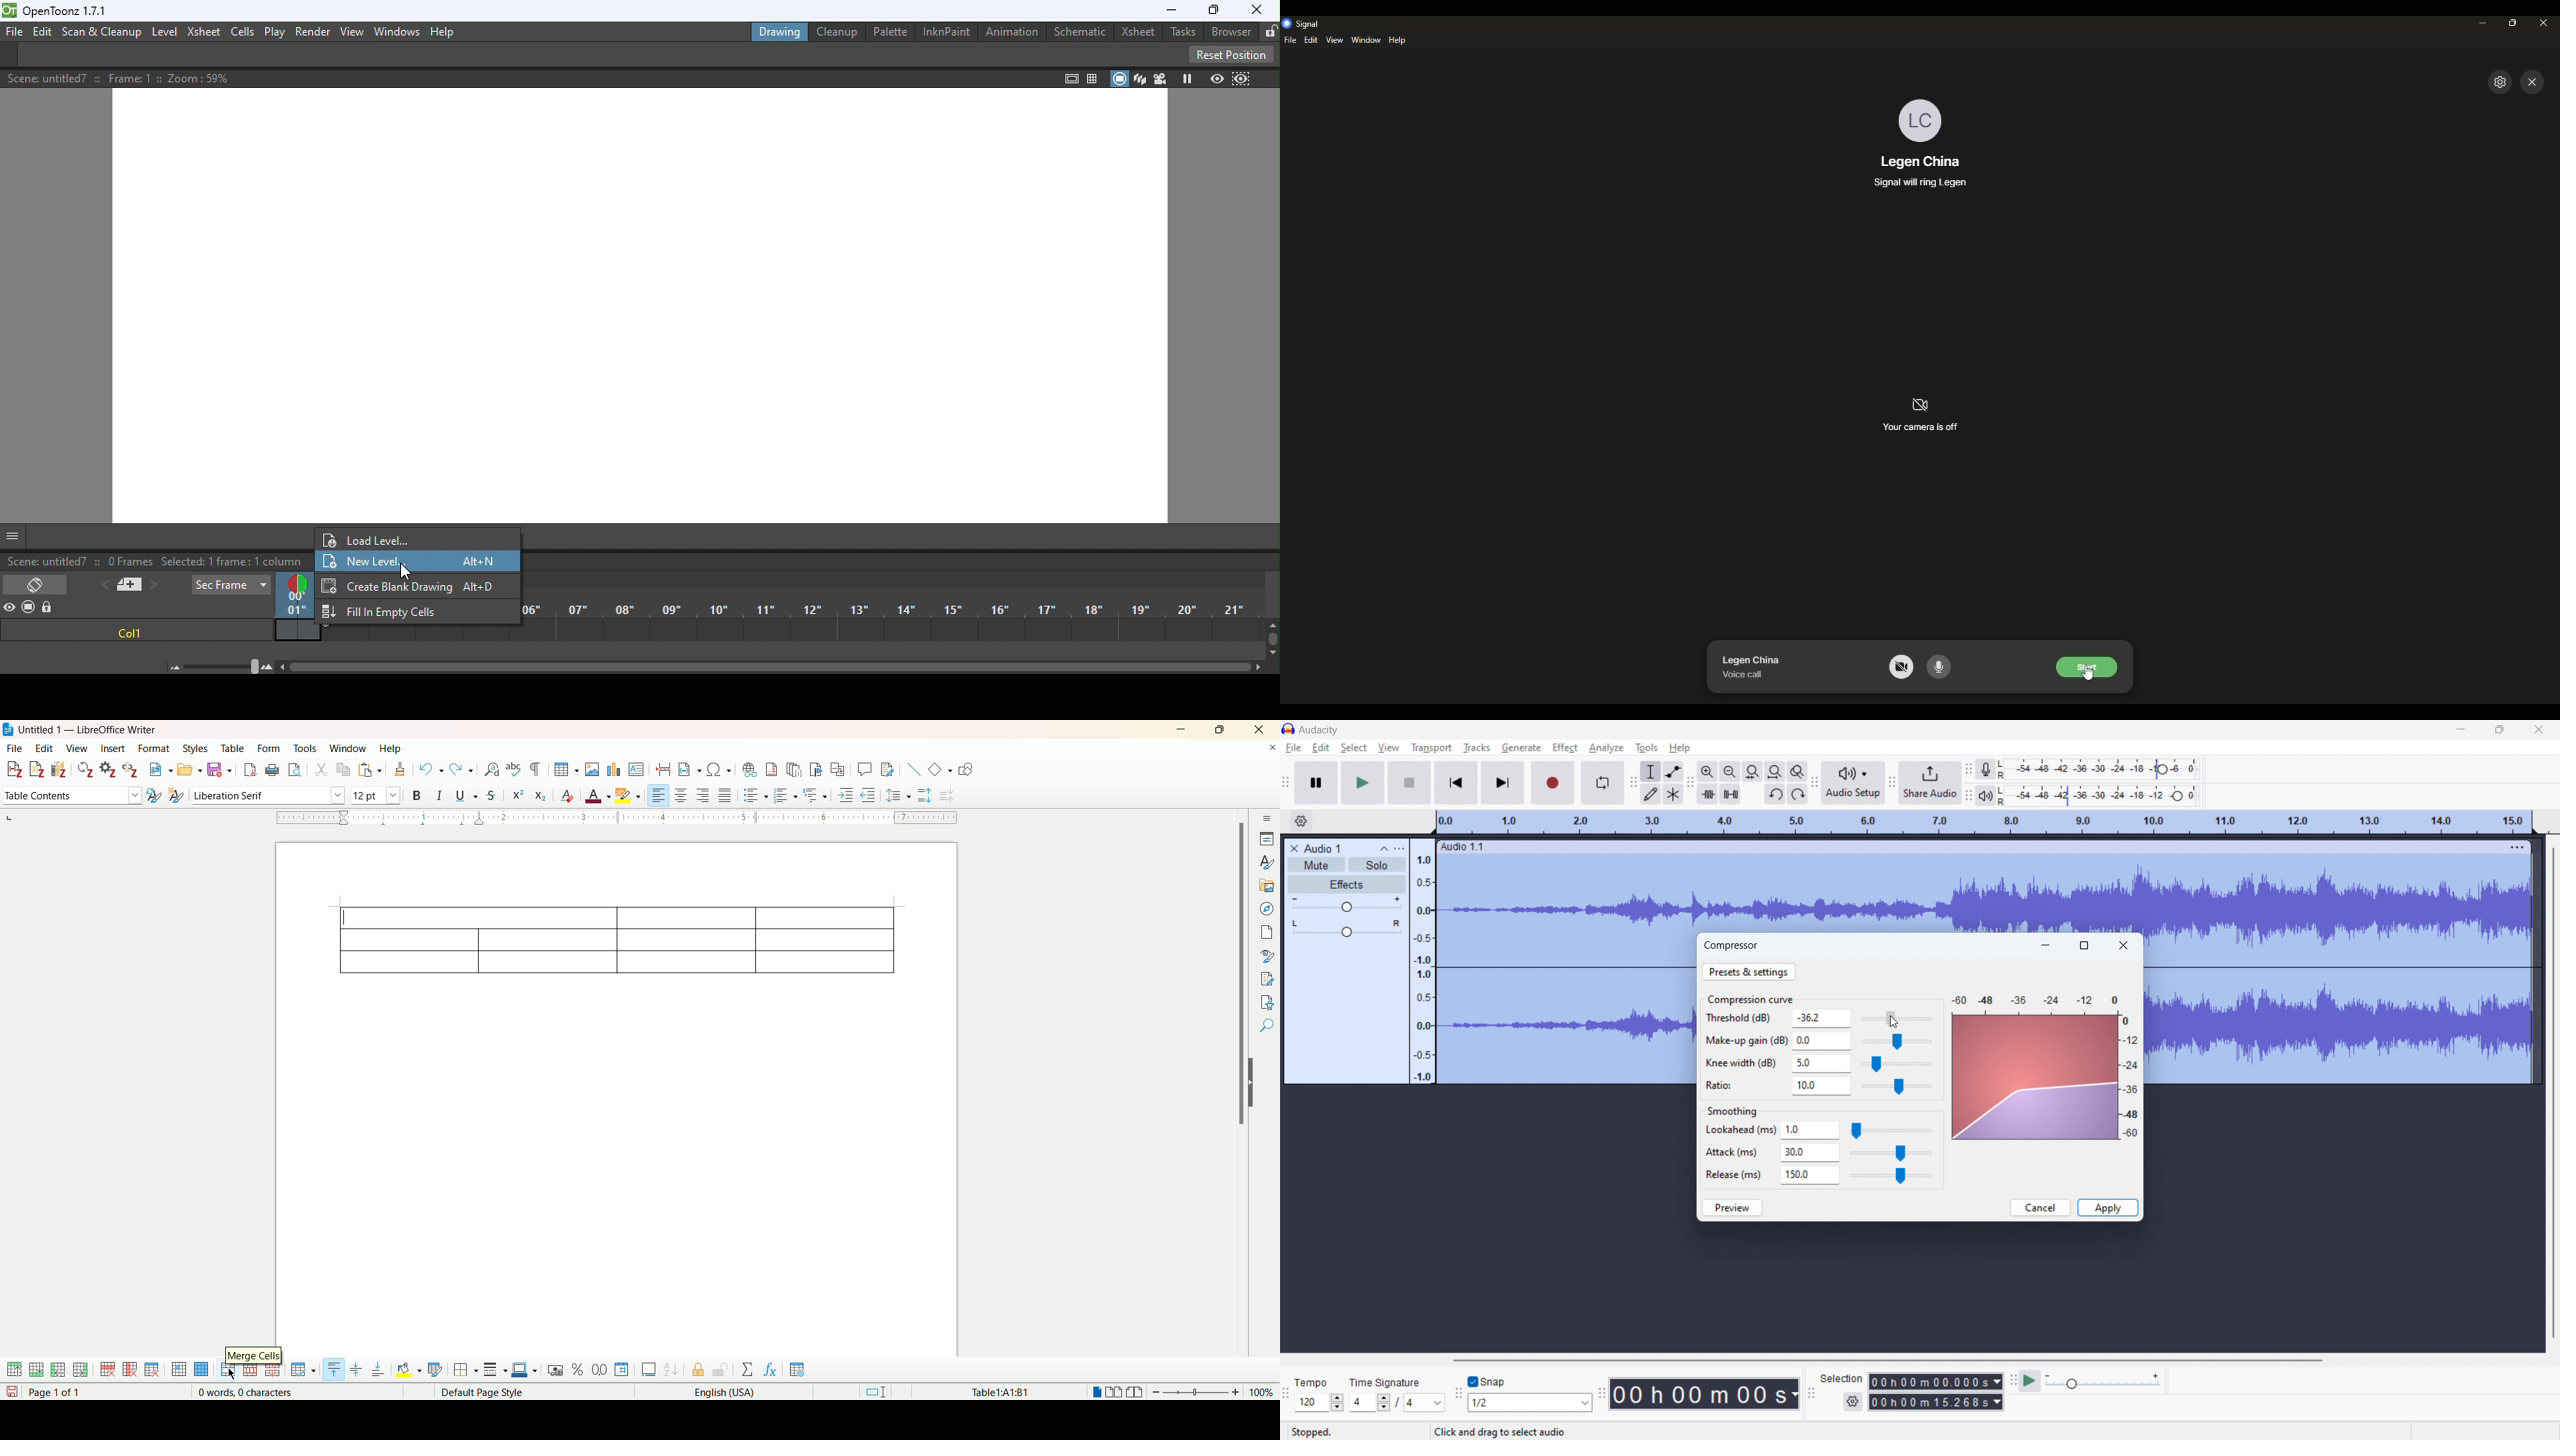 This screenshot has height=1456, width=2576. What do you see at coordinates (1346, 928) in the screenshot?
I see `pan: center` at bounding box center [1346, 928].